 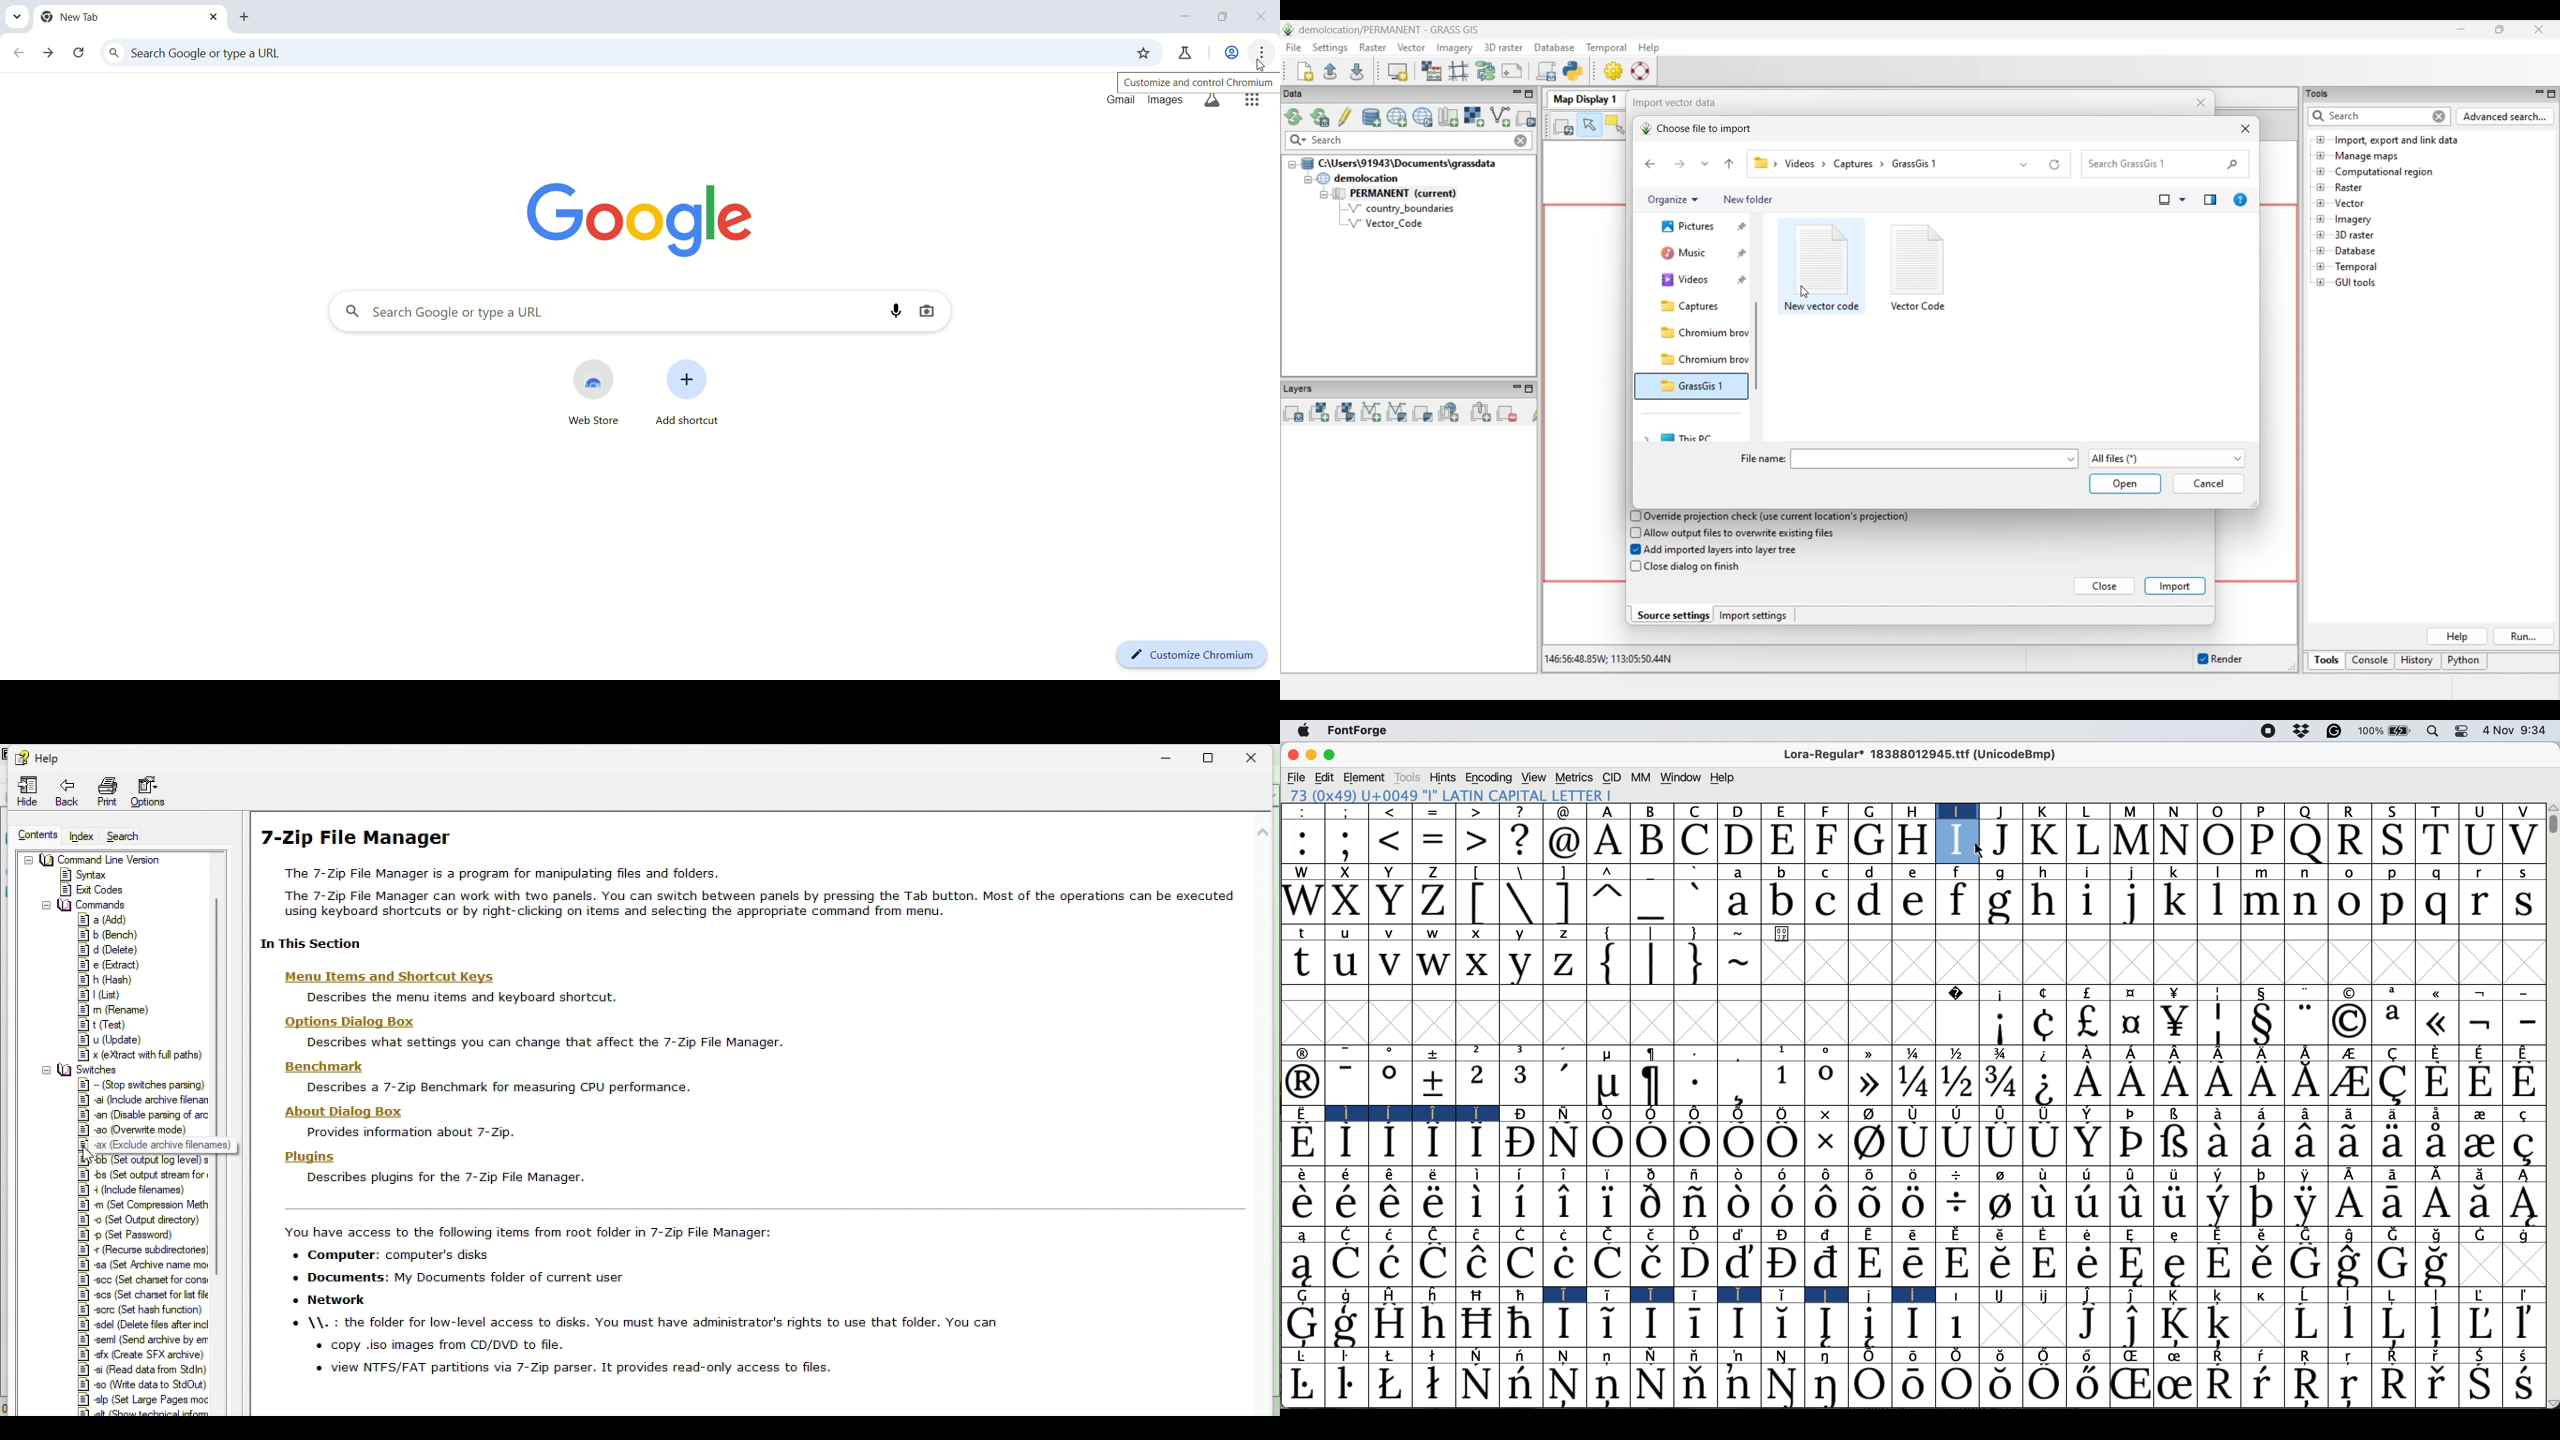 What do you see at coordinates (2001, 1235) in the screenshot?
I see `Symbol` at bounding box center [2001, 1235].